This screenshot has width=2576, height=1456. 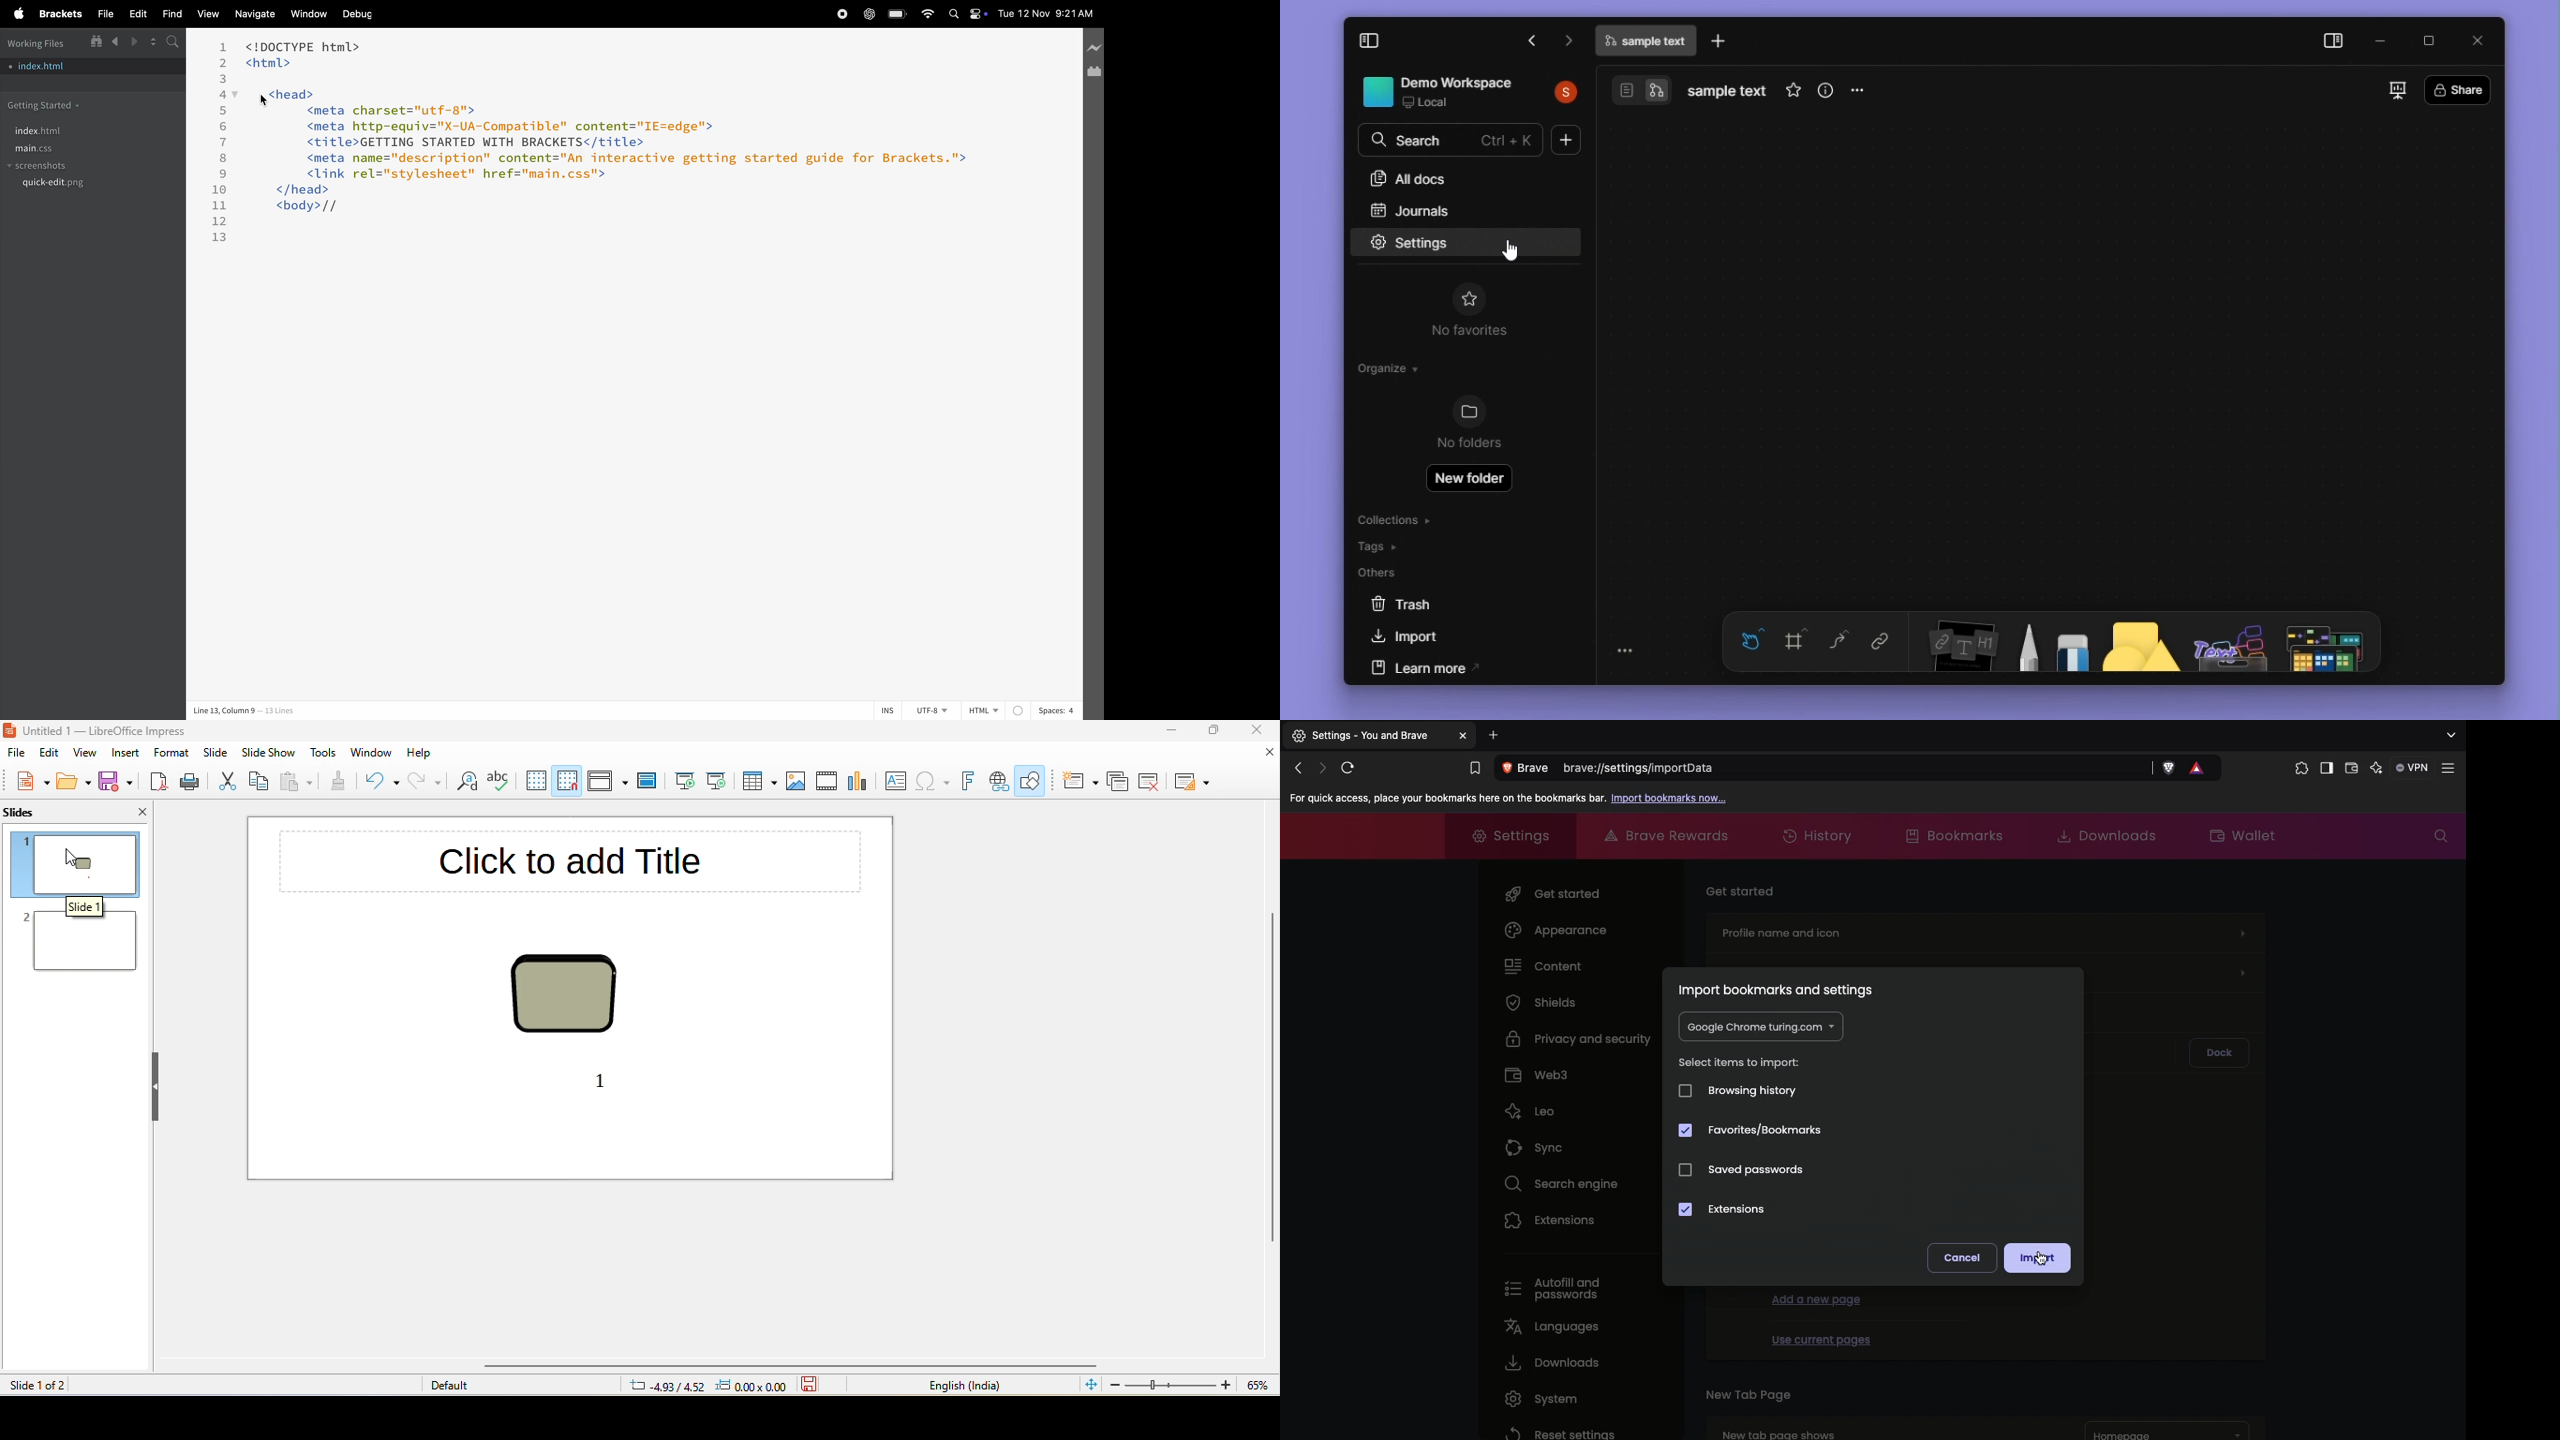 I want to click on paste, so click(x=297, y=785).